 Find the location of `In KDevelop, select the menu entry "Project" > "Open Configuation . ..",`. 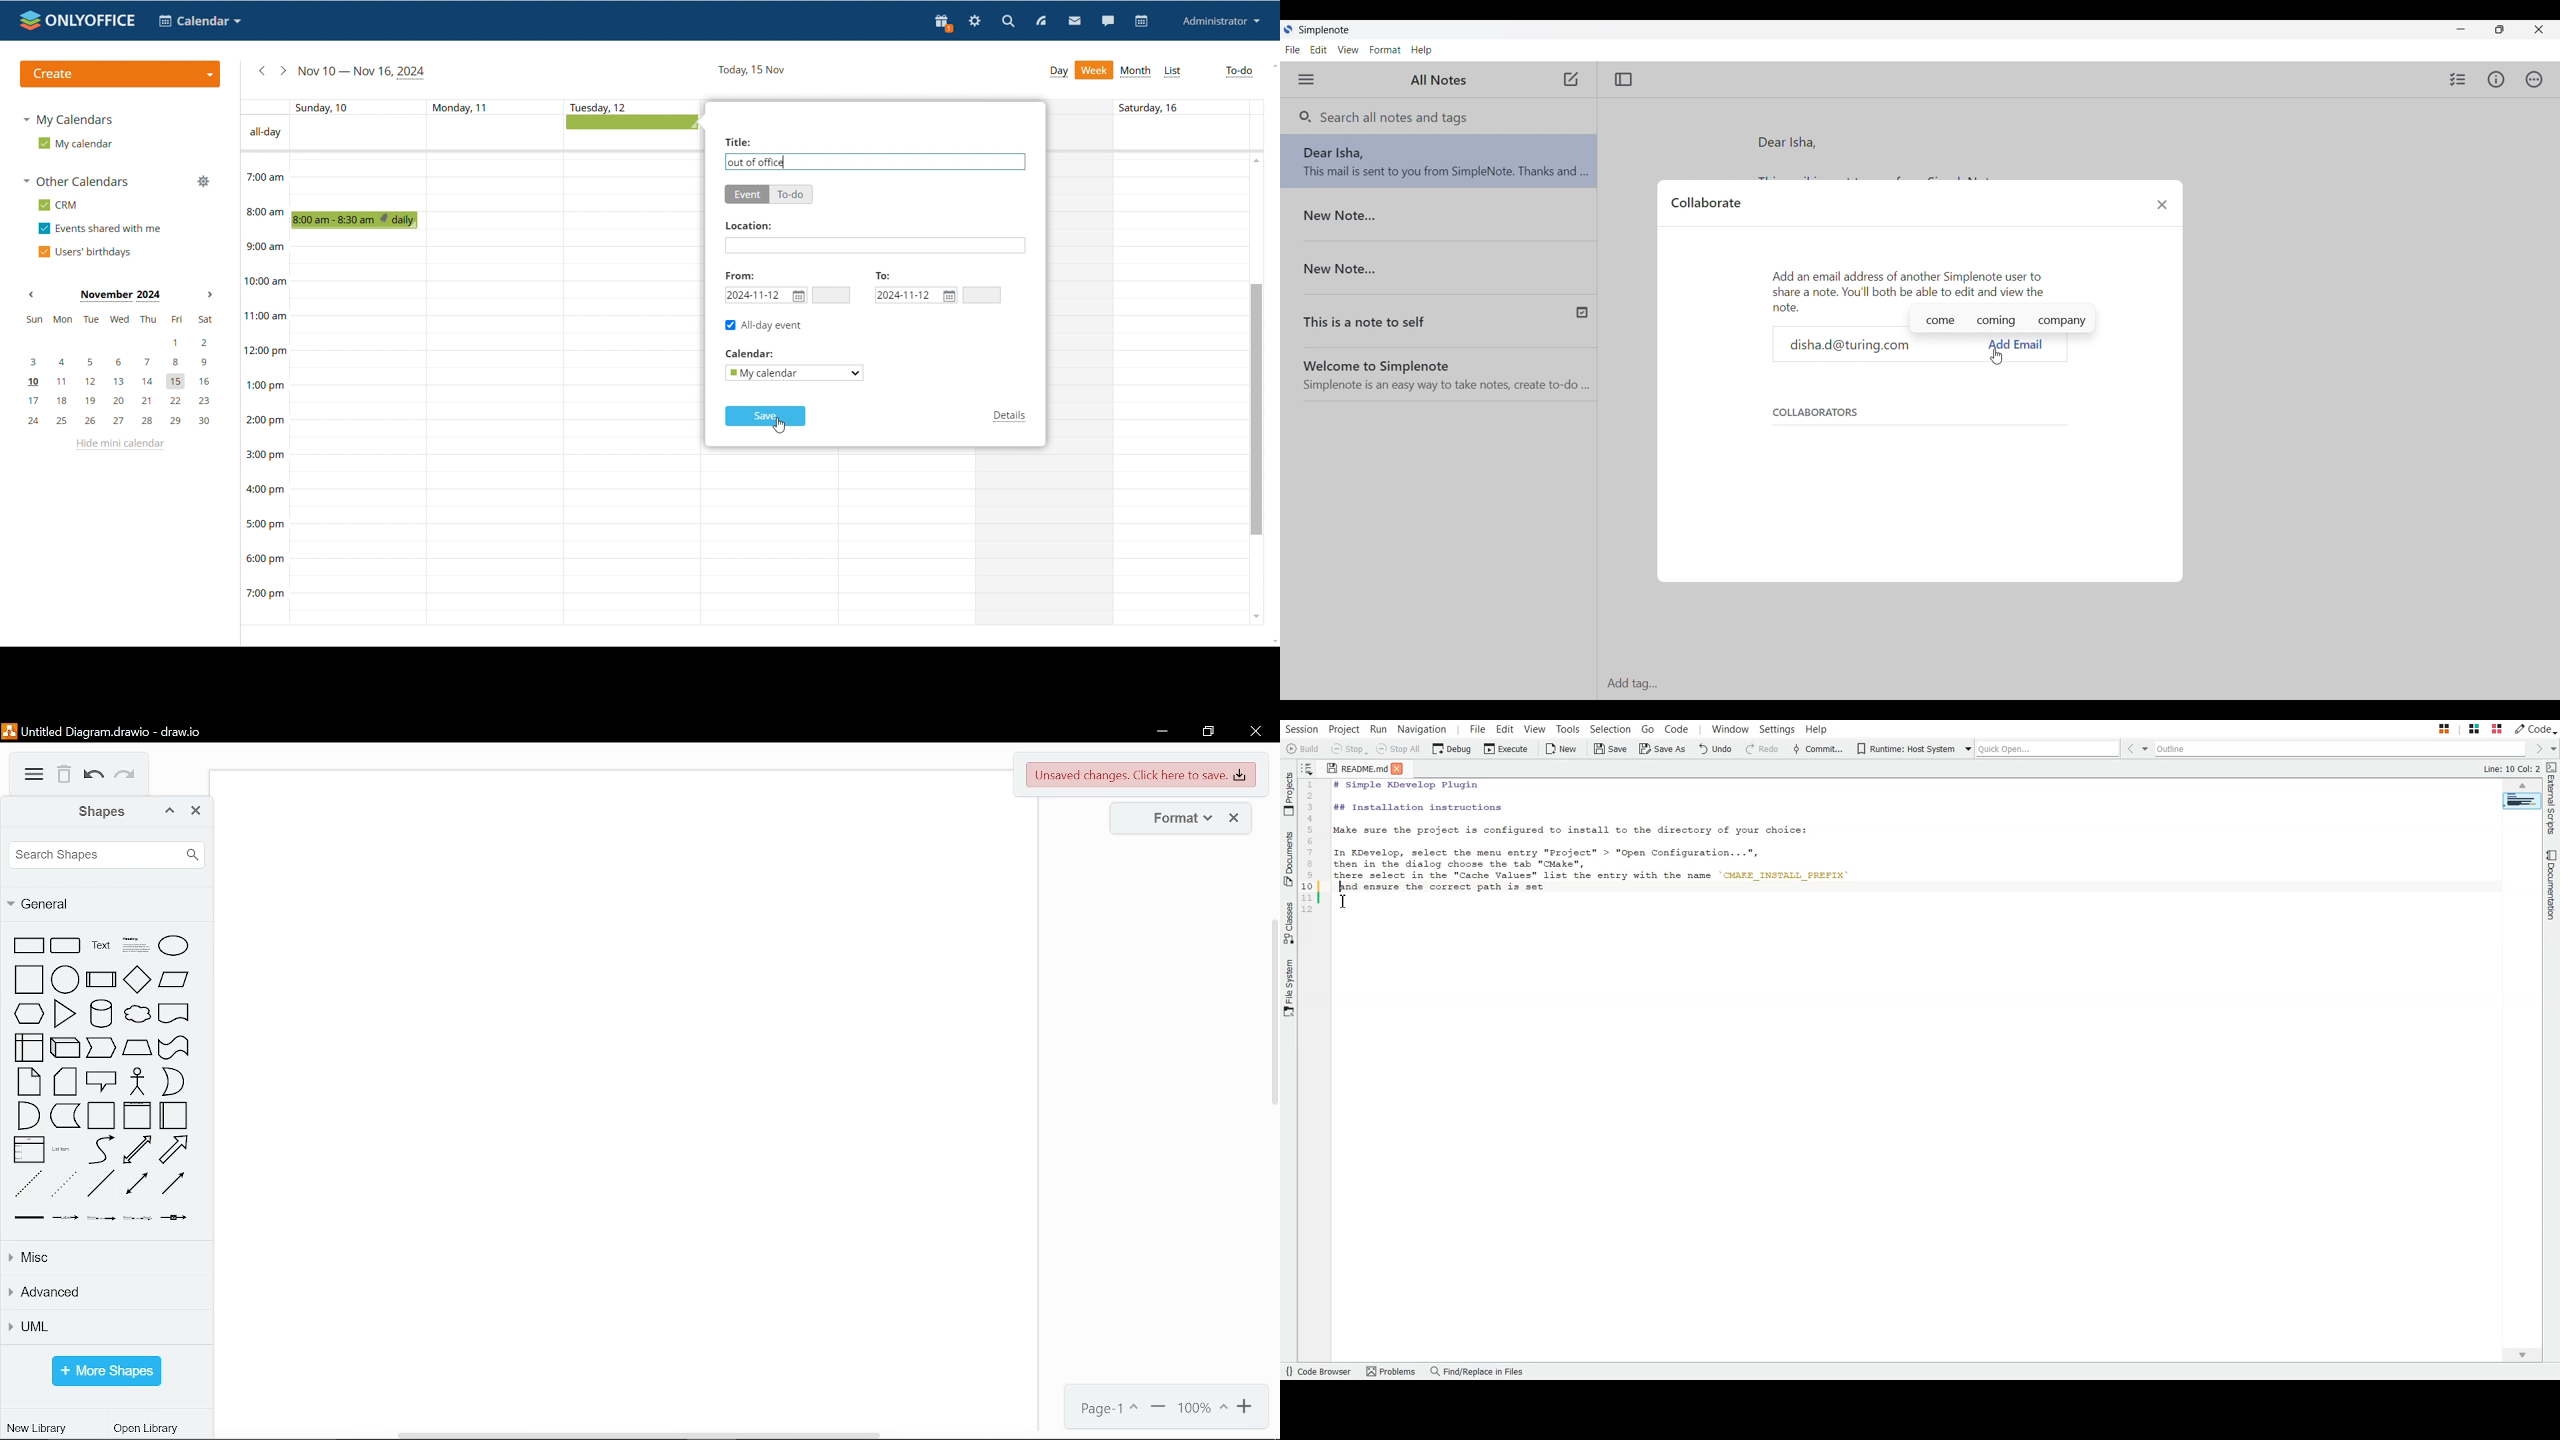

In KDevelop, select the menu entry "Project" > "Open Configuation . ..", is located at coordinates (1548, 850).